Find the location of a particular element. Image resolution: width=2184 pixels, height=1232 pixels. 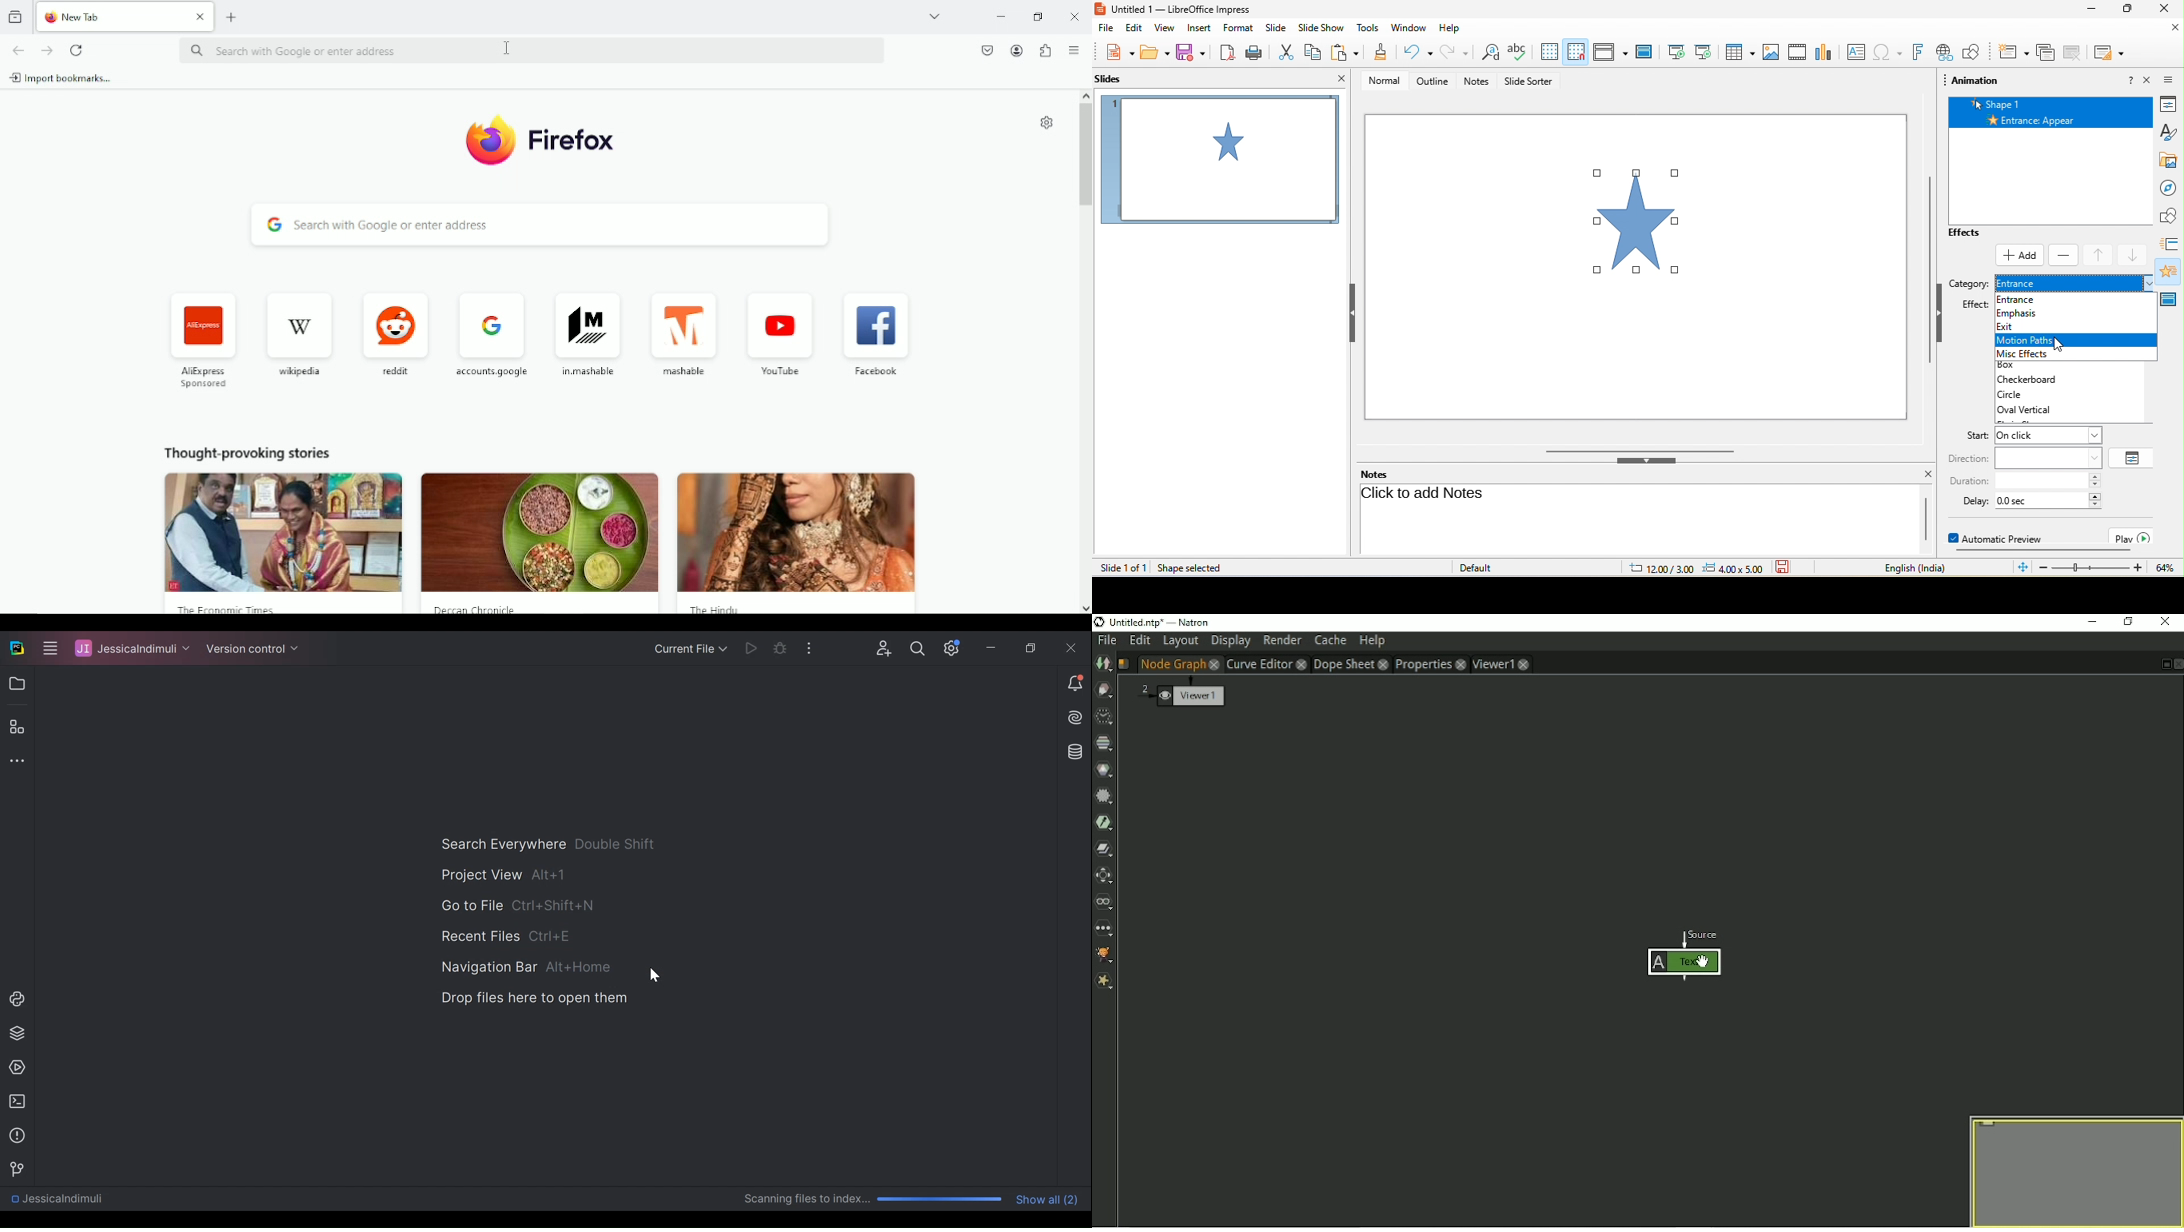

fire fox logo is located at coordinates (51, 19).